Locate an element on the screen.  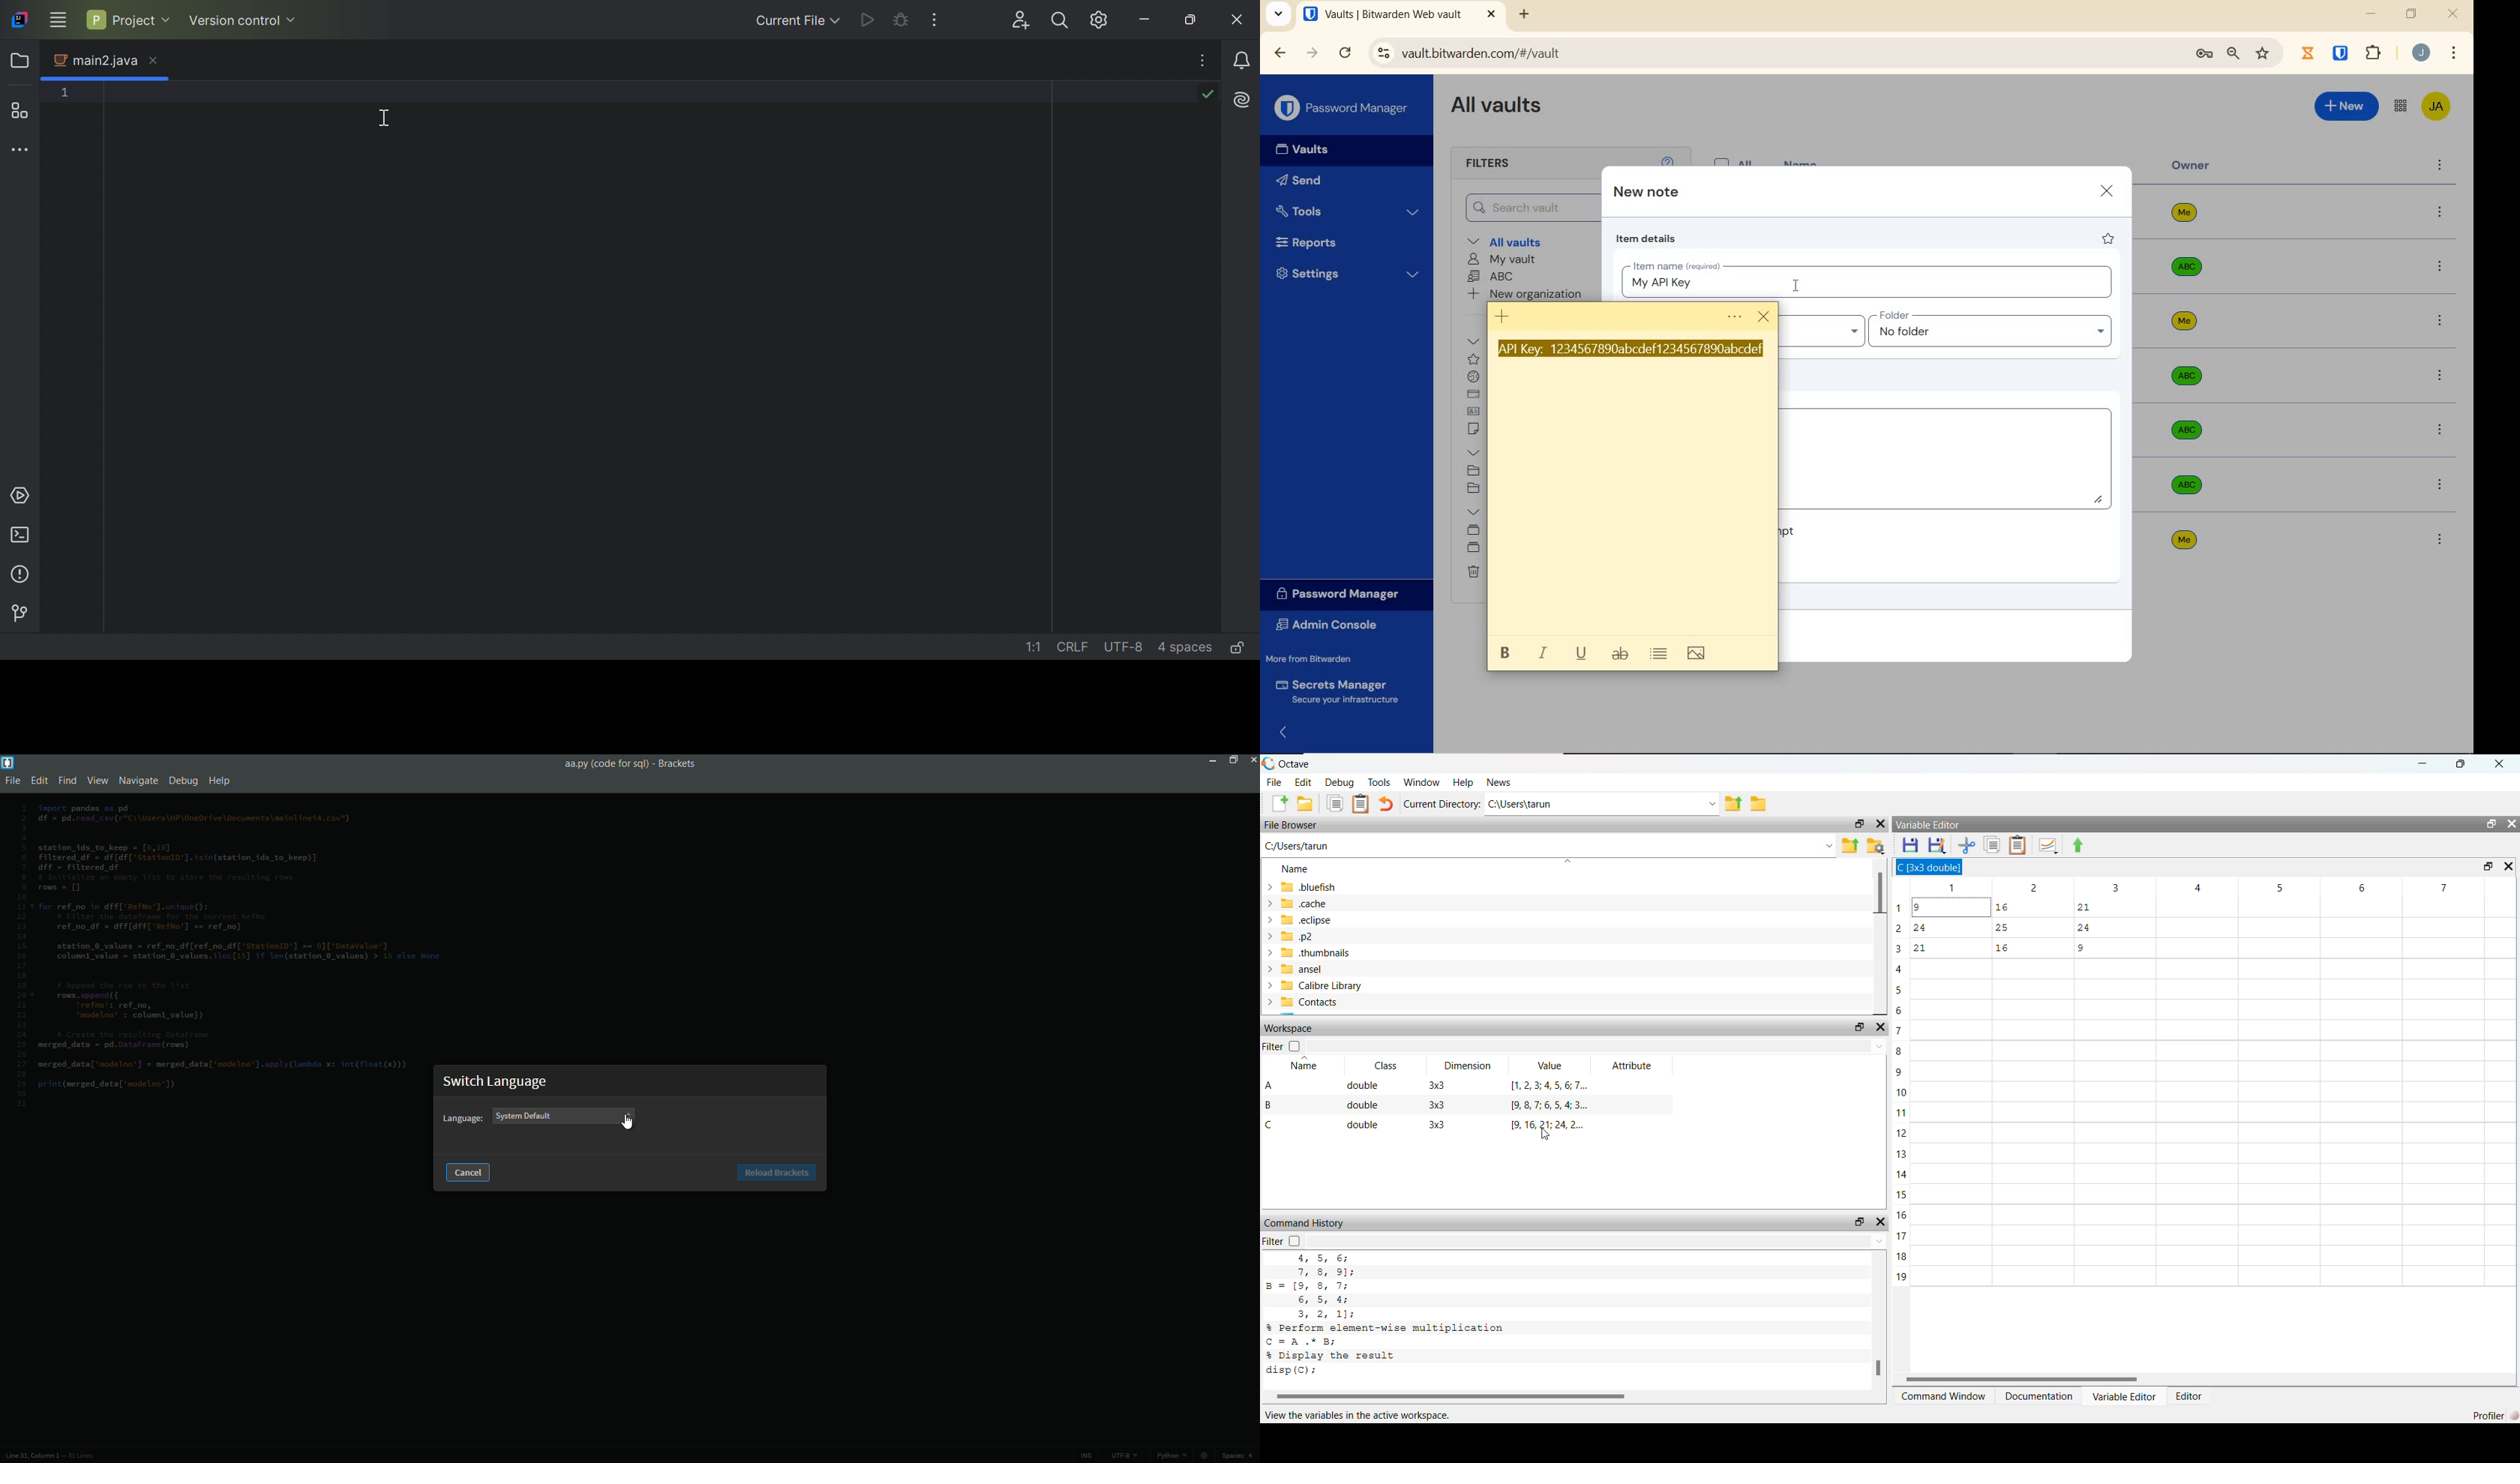
address bar is located at coordinates (1772, 53).